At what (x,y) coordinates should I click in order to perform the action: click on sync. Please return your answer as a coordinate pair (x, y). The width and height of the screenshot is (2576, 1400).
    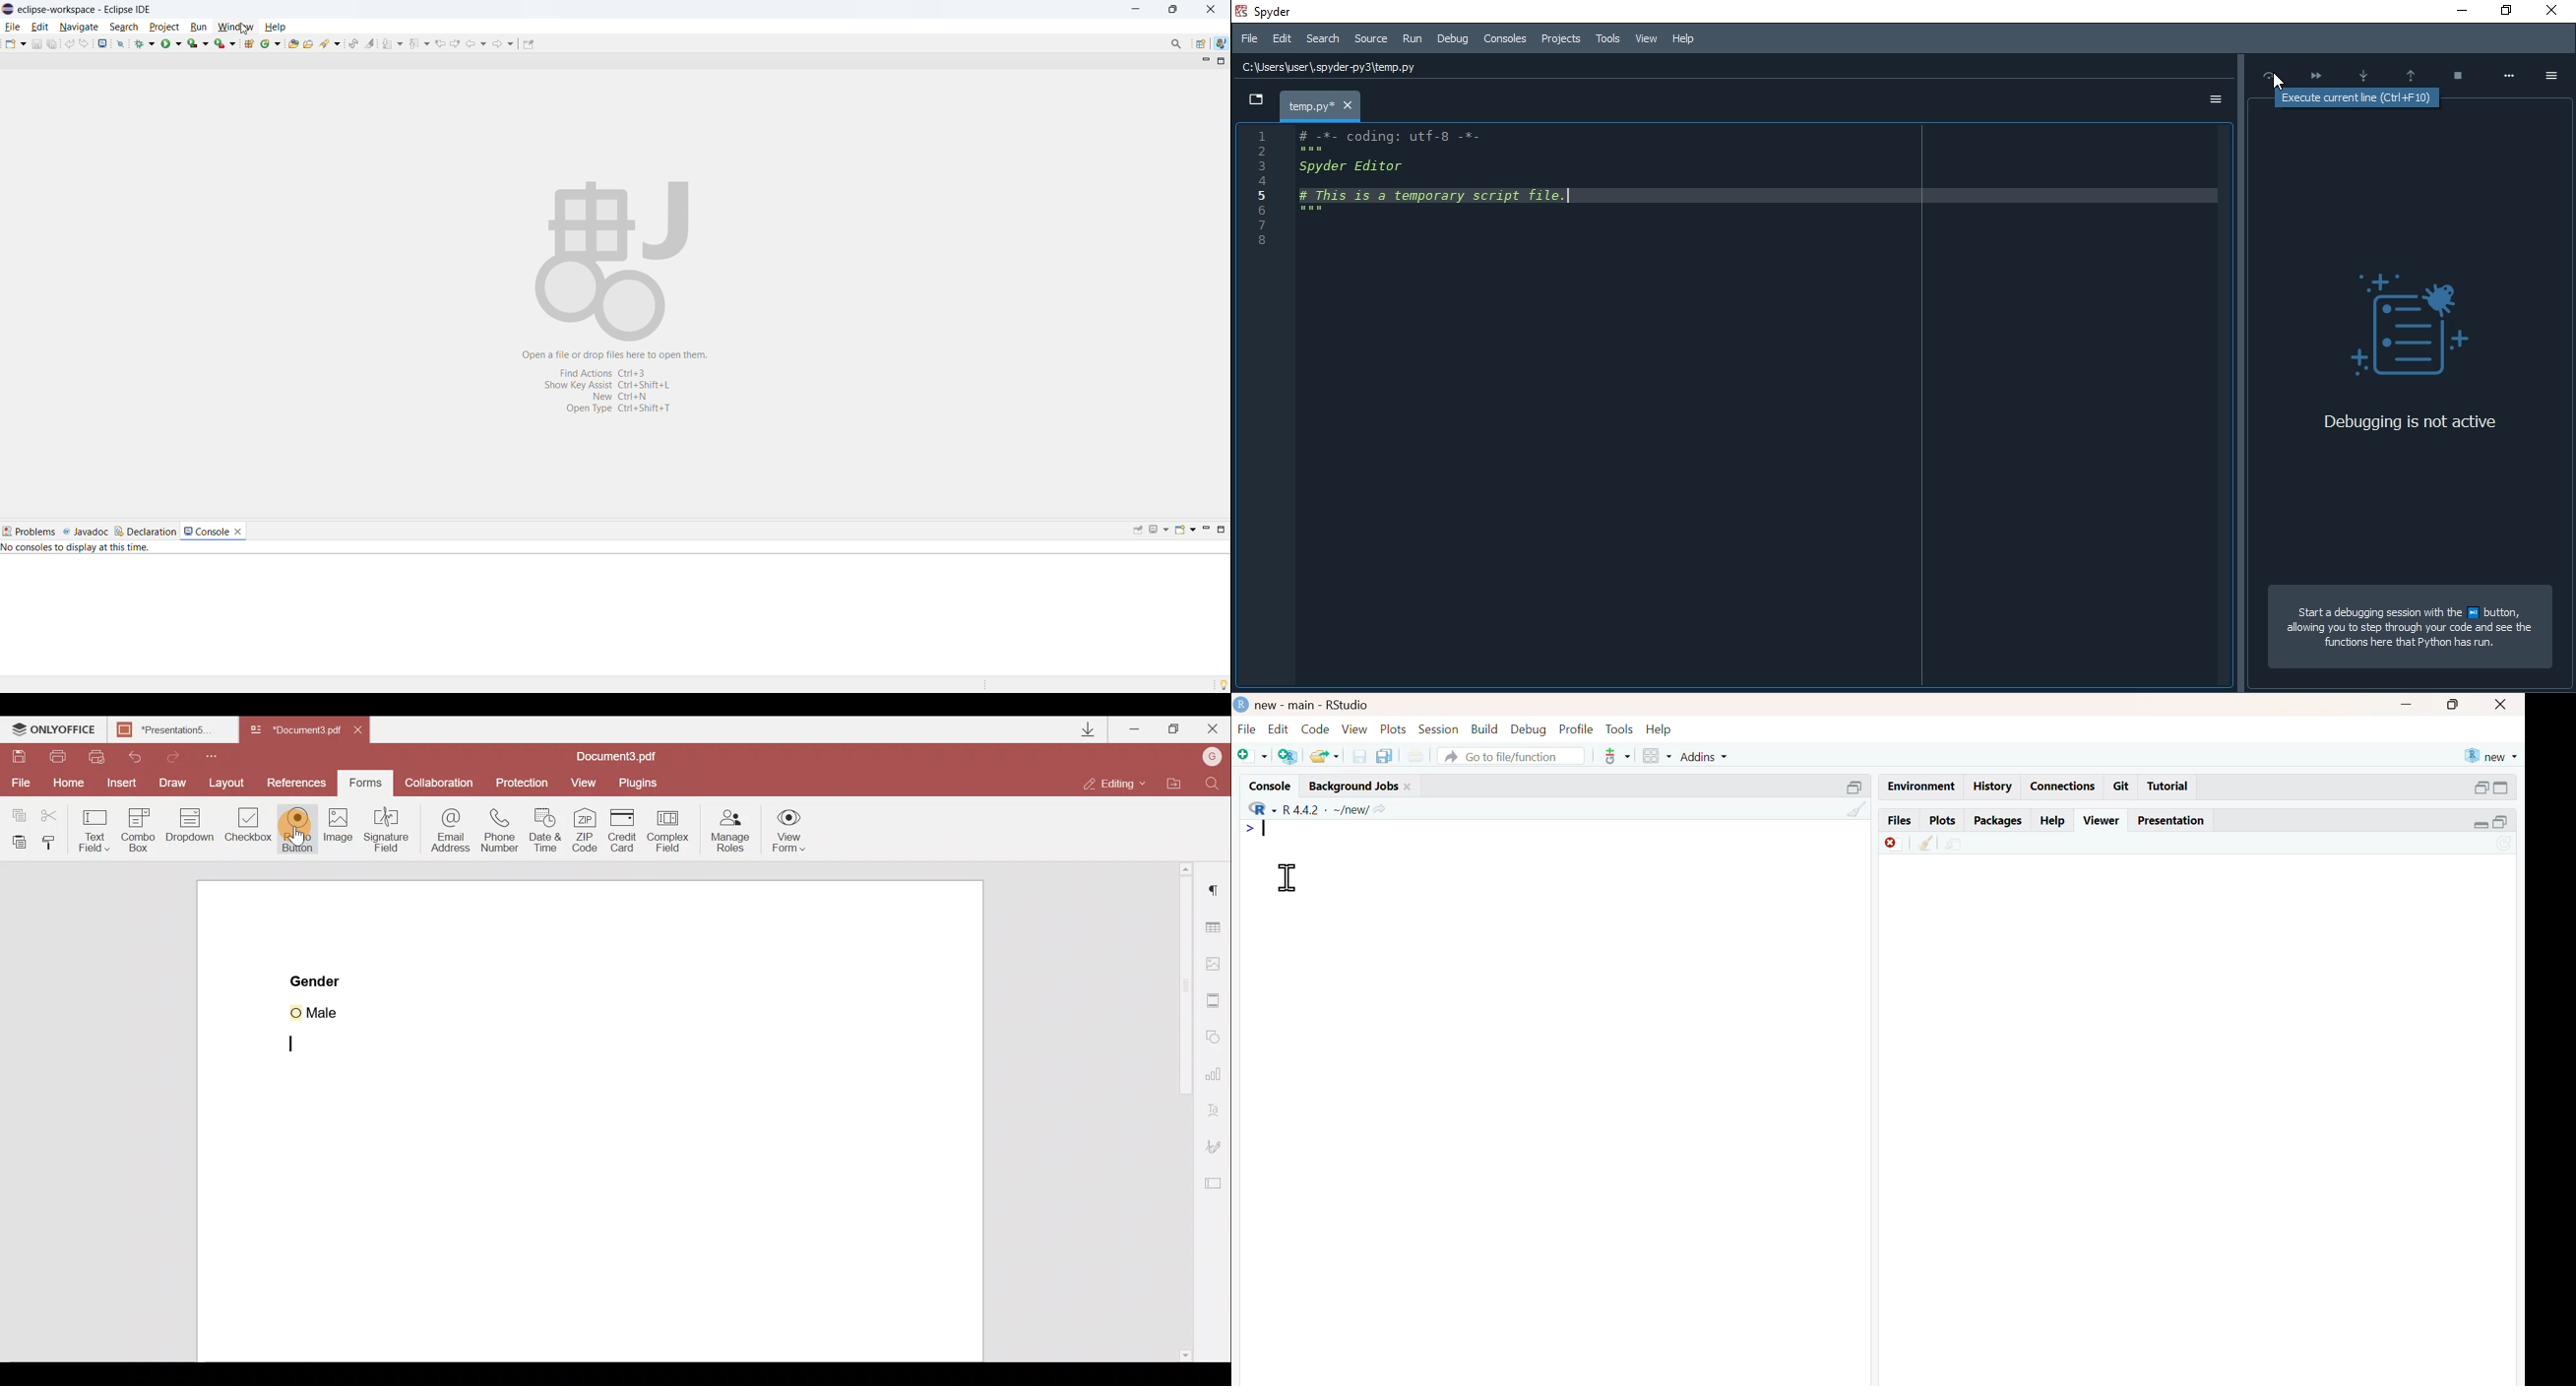
    Looking at the image, I should click on (2507, 845).